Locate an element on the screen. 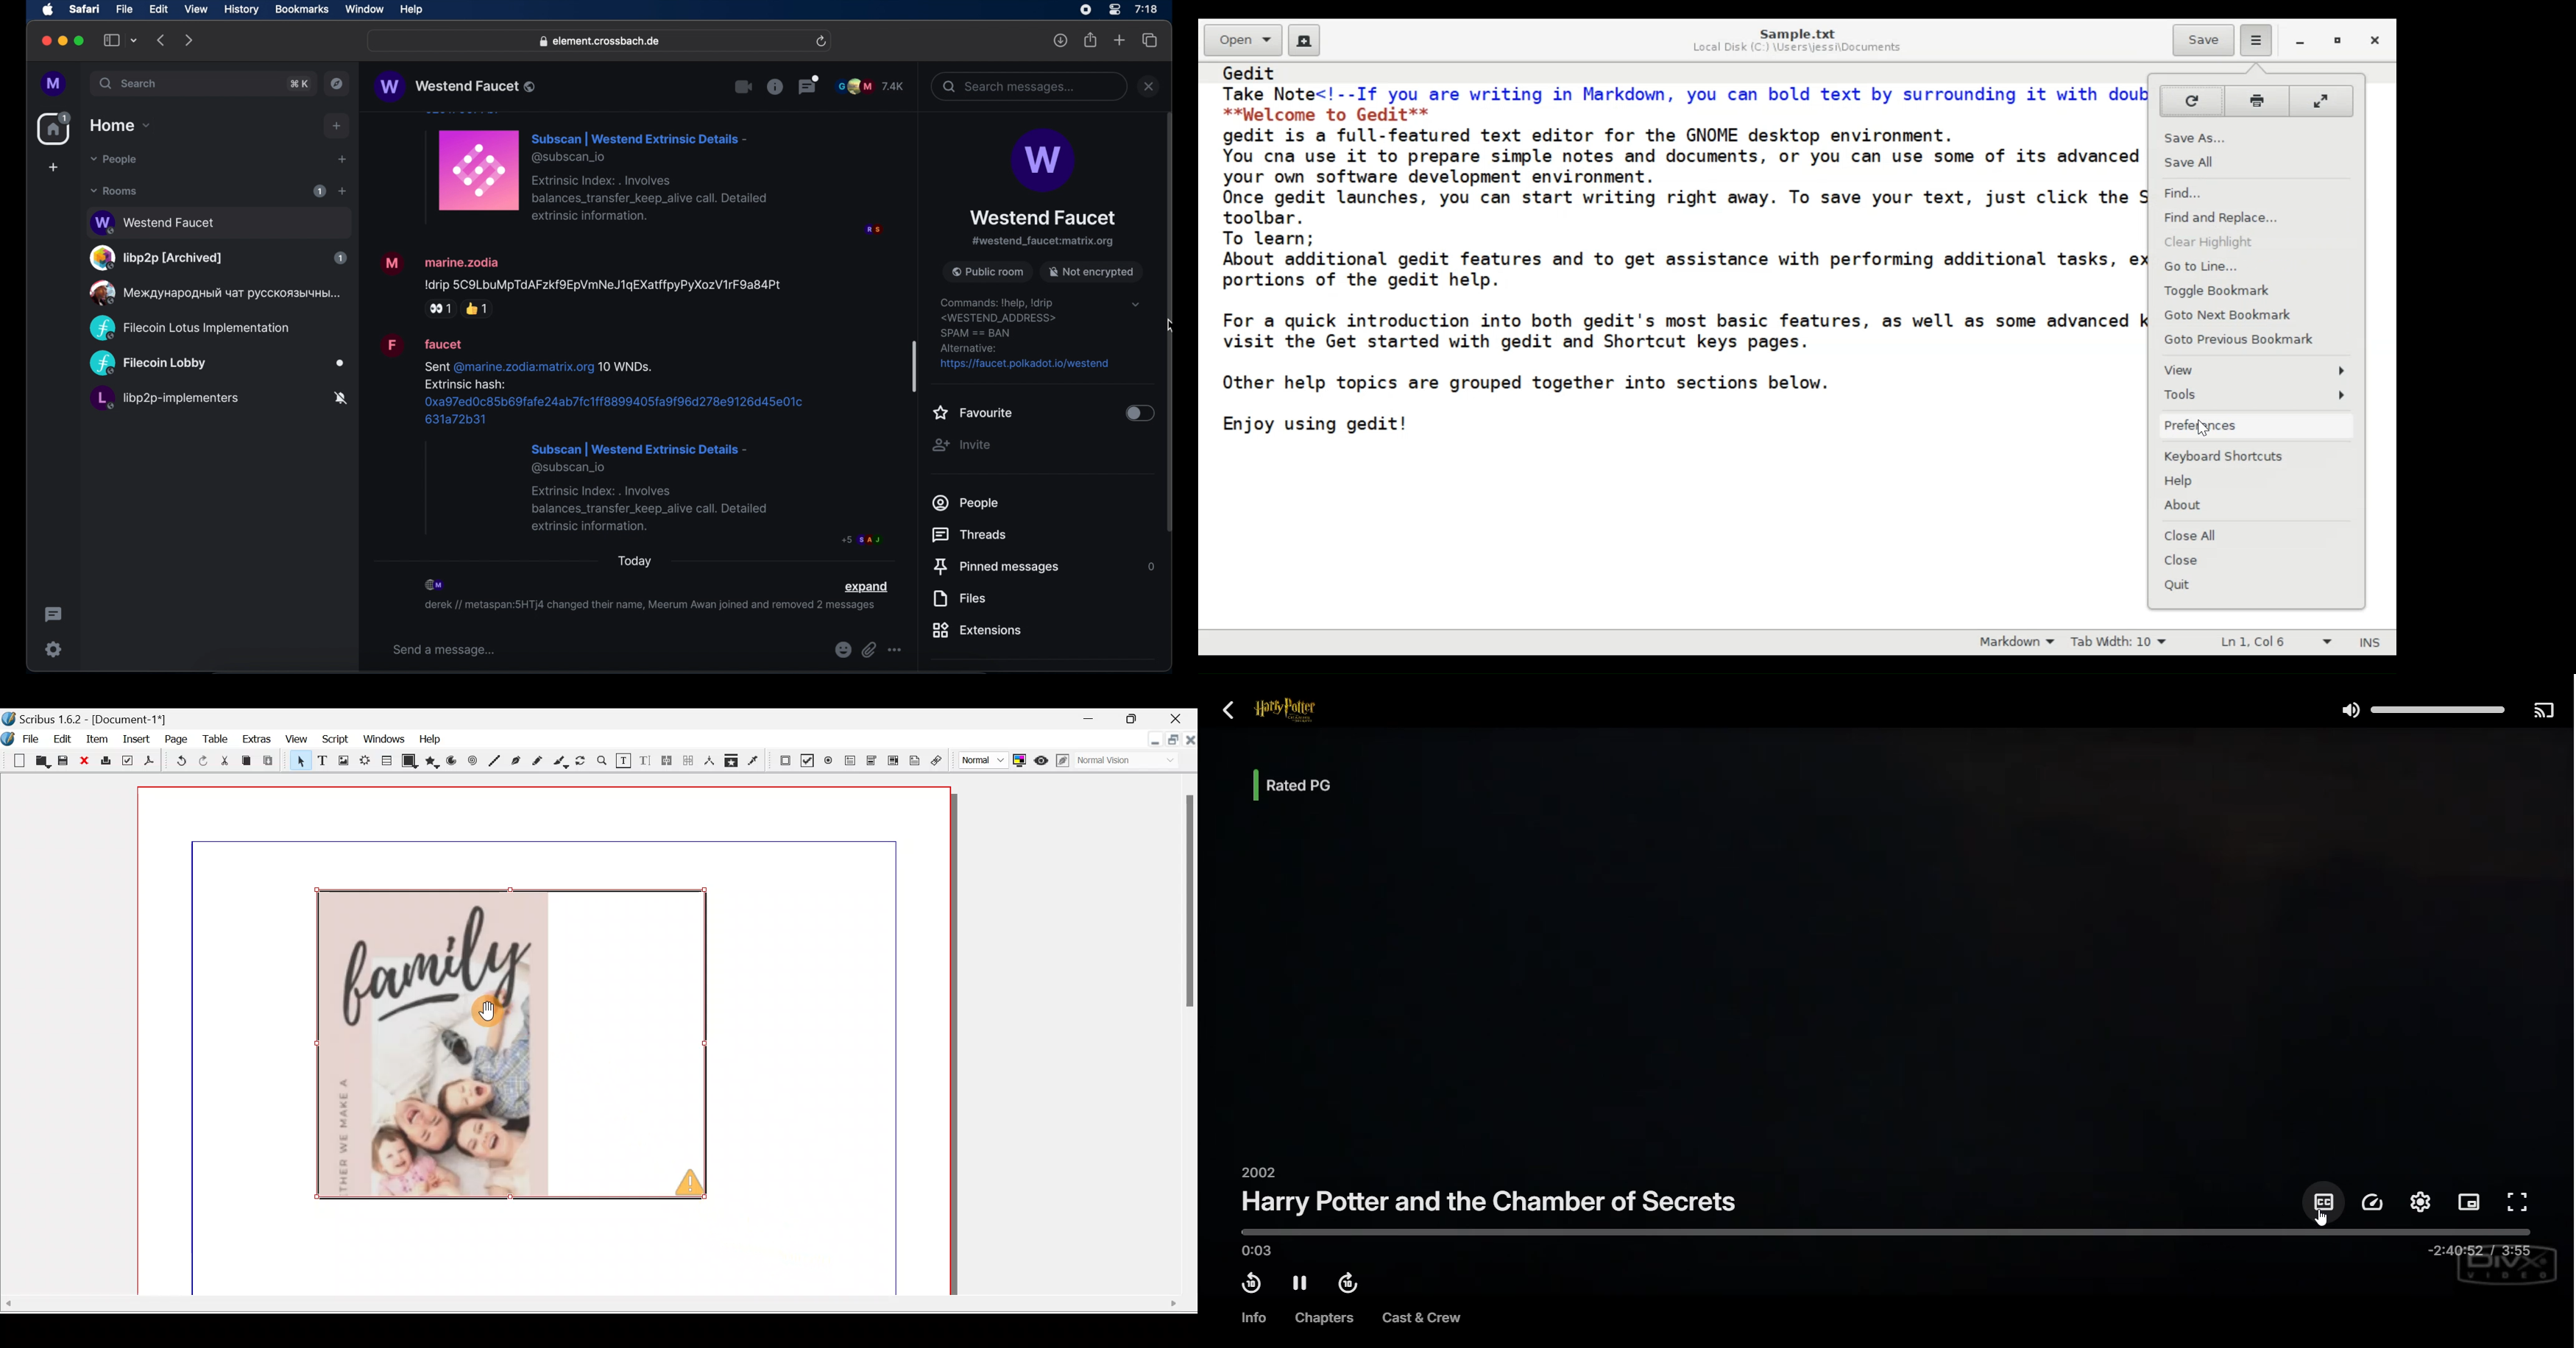  minimize is located at coordinates (63, 41).